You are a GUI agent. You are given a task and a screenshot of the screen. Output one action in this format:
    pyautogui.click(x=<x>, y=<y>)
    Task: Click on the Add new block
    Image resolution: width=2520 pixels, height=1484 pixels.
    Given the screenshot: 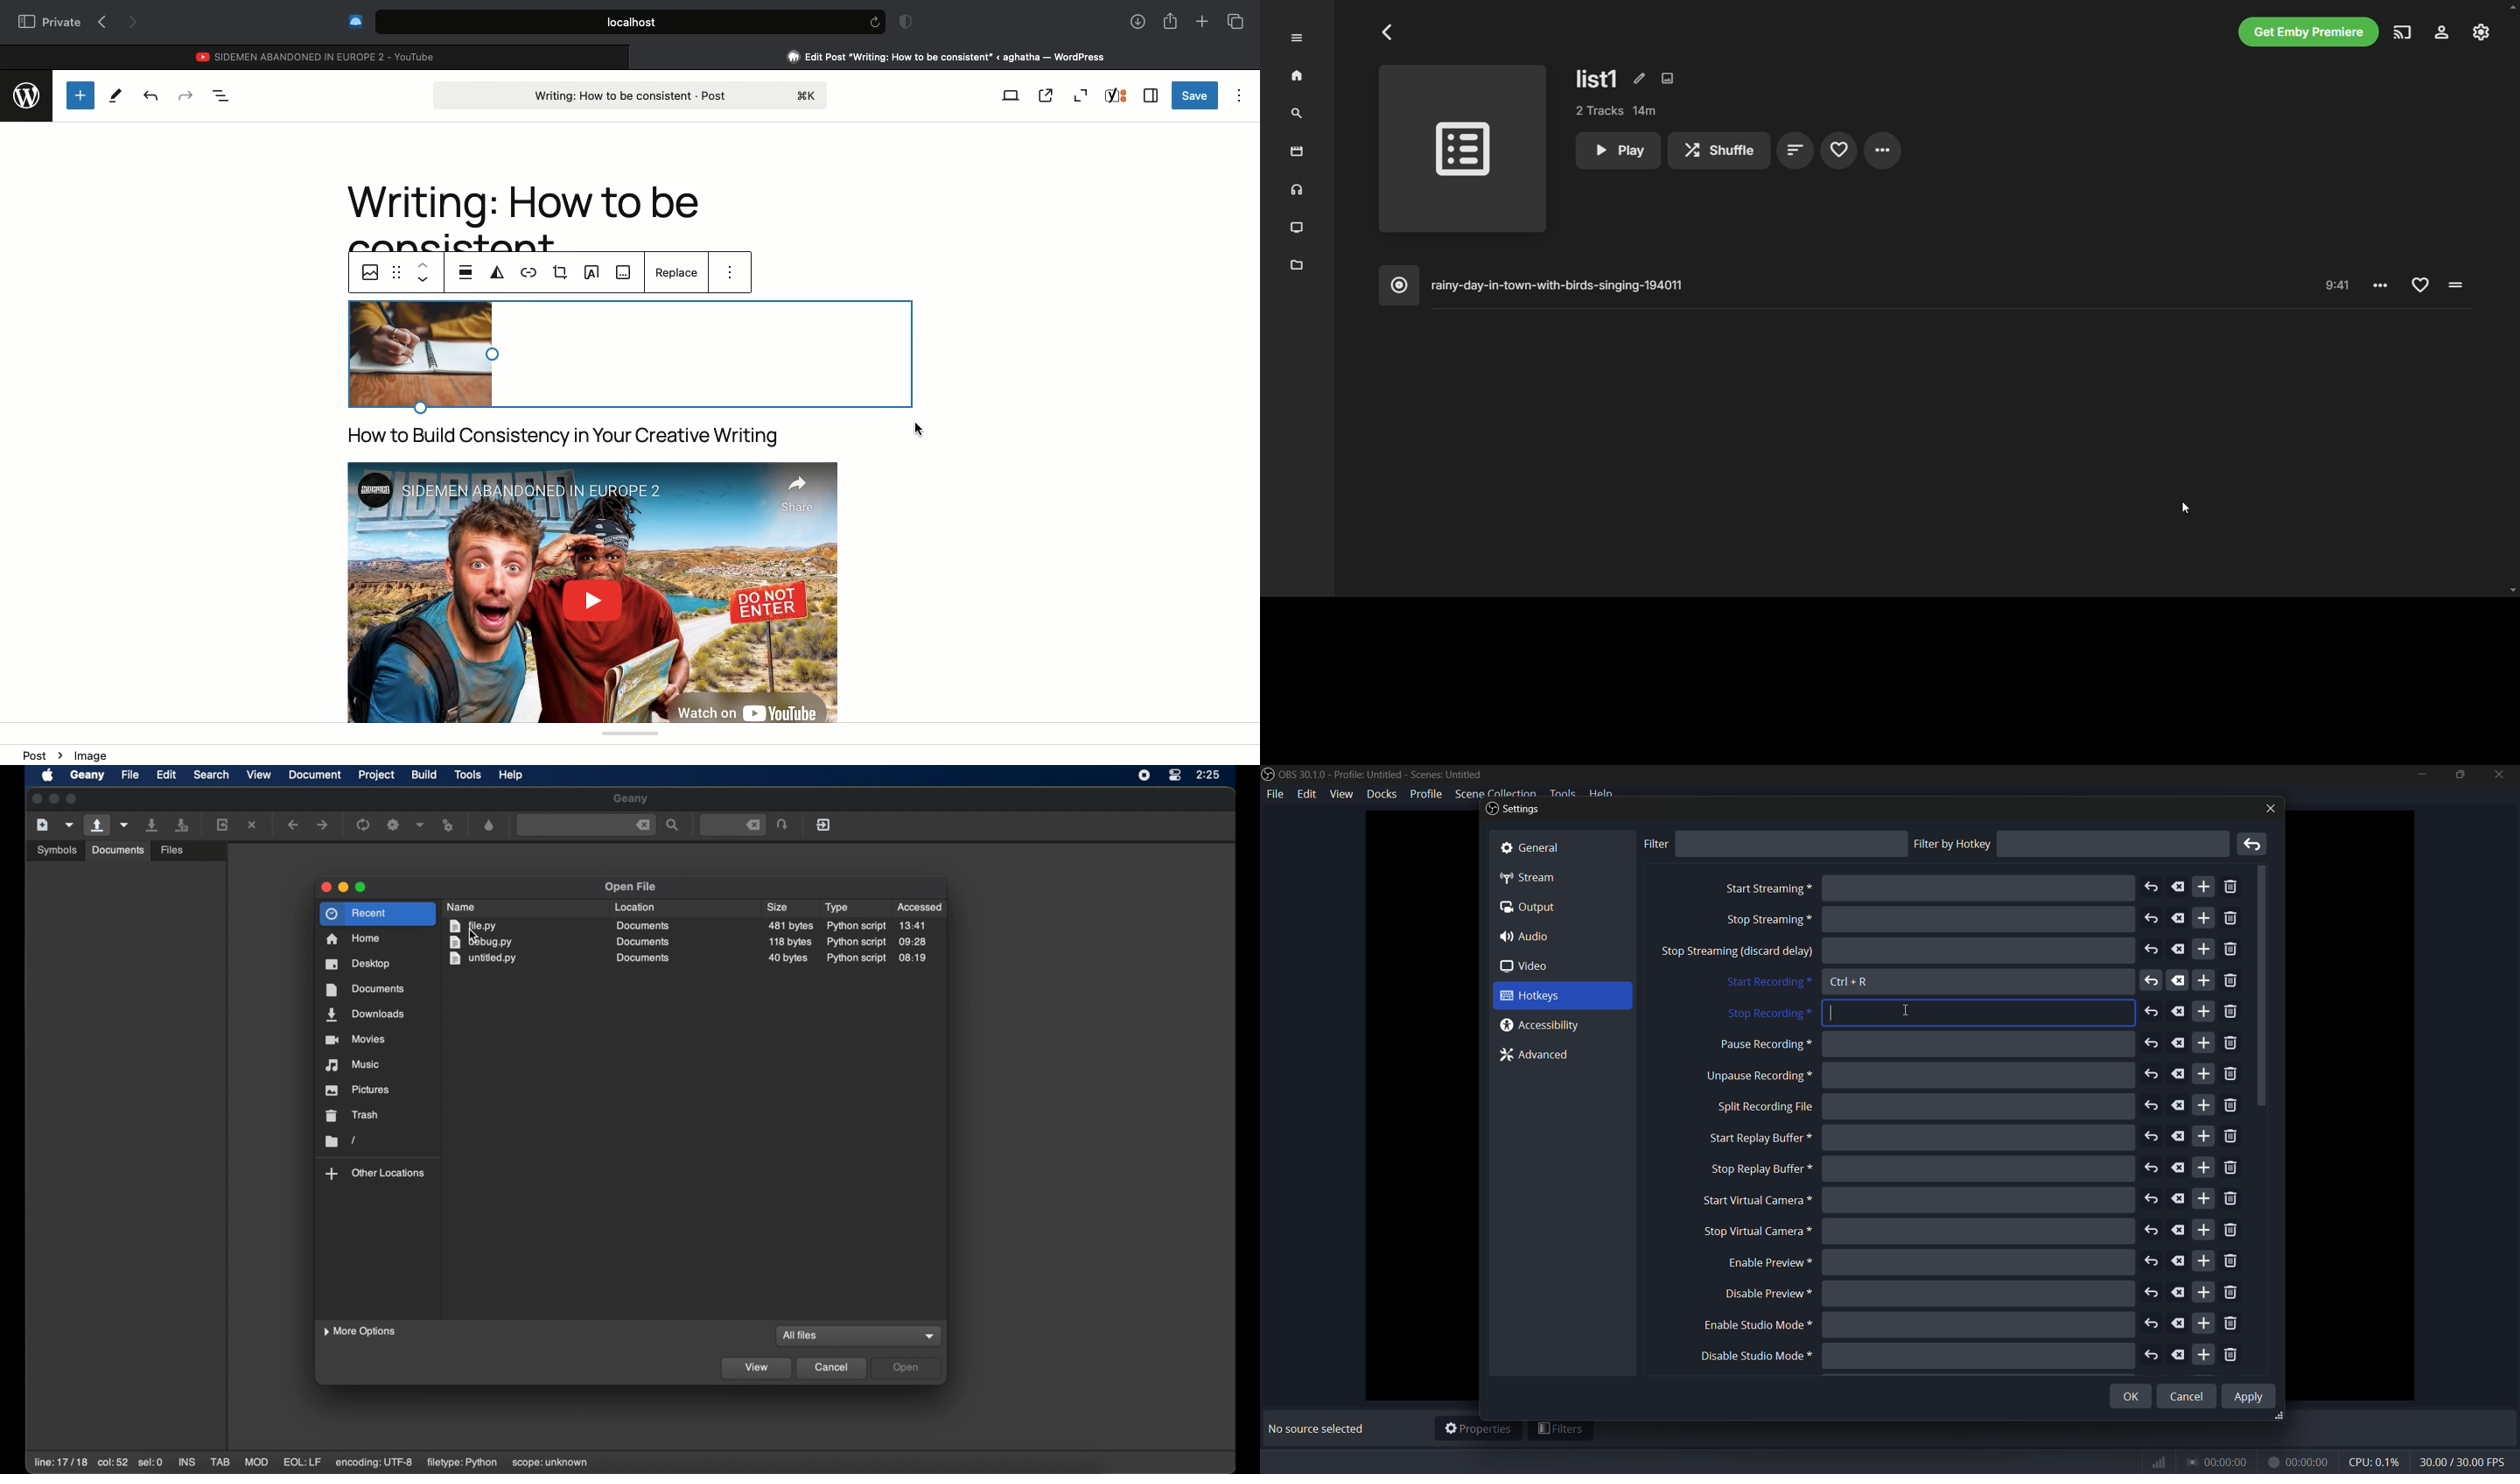 What is the action you would take?
    pyautogui.click(x=79, y=95)
    